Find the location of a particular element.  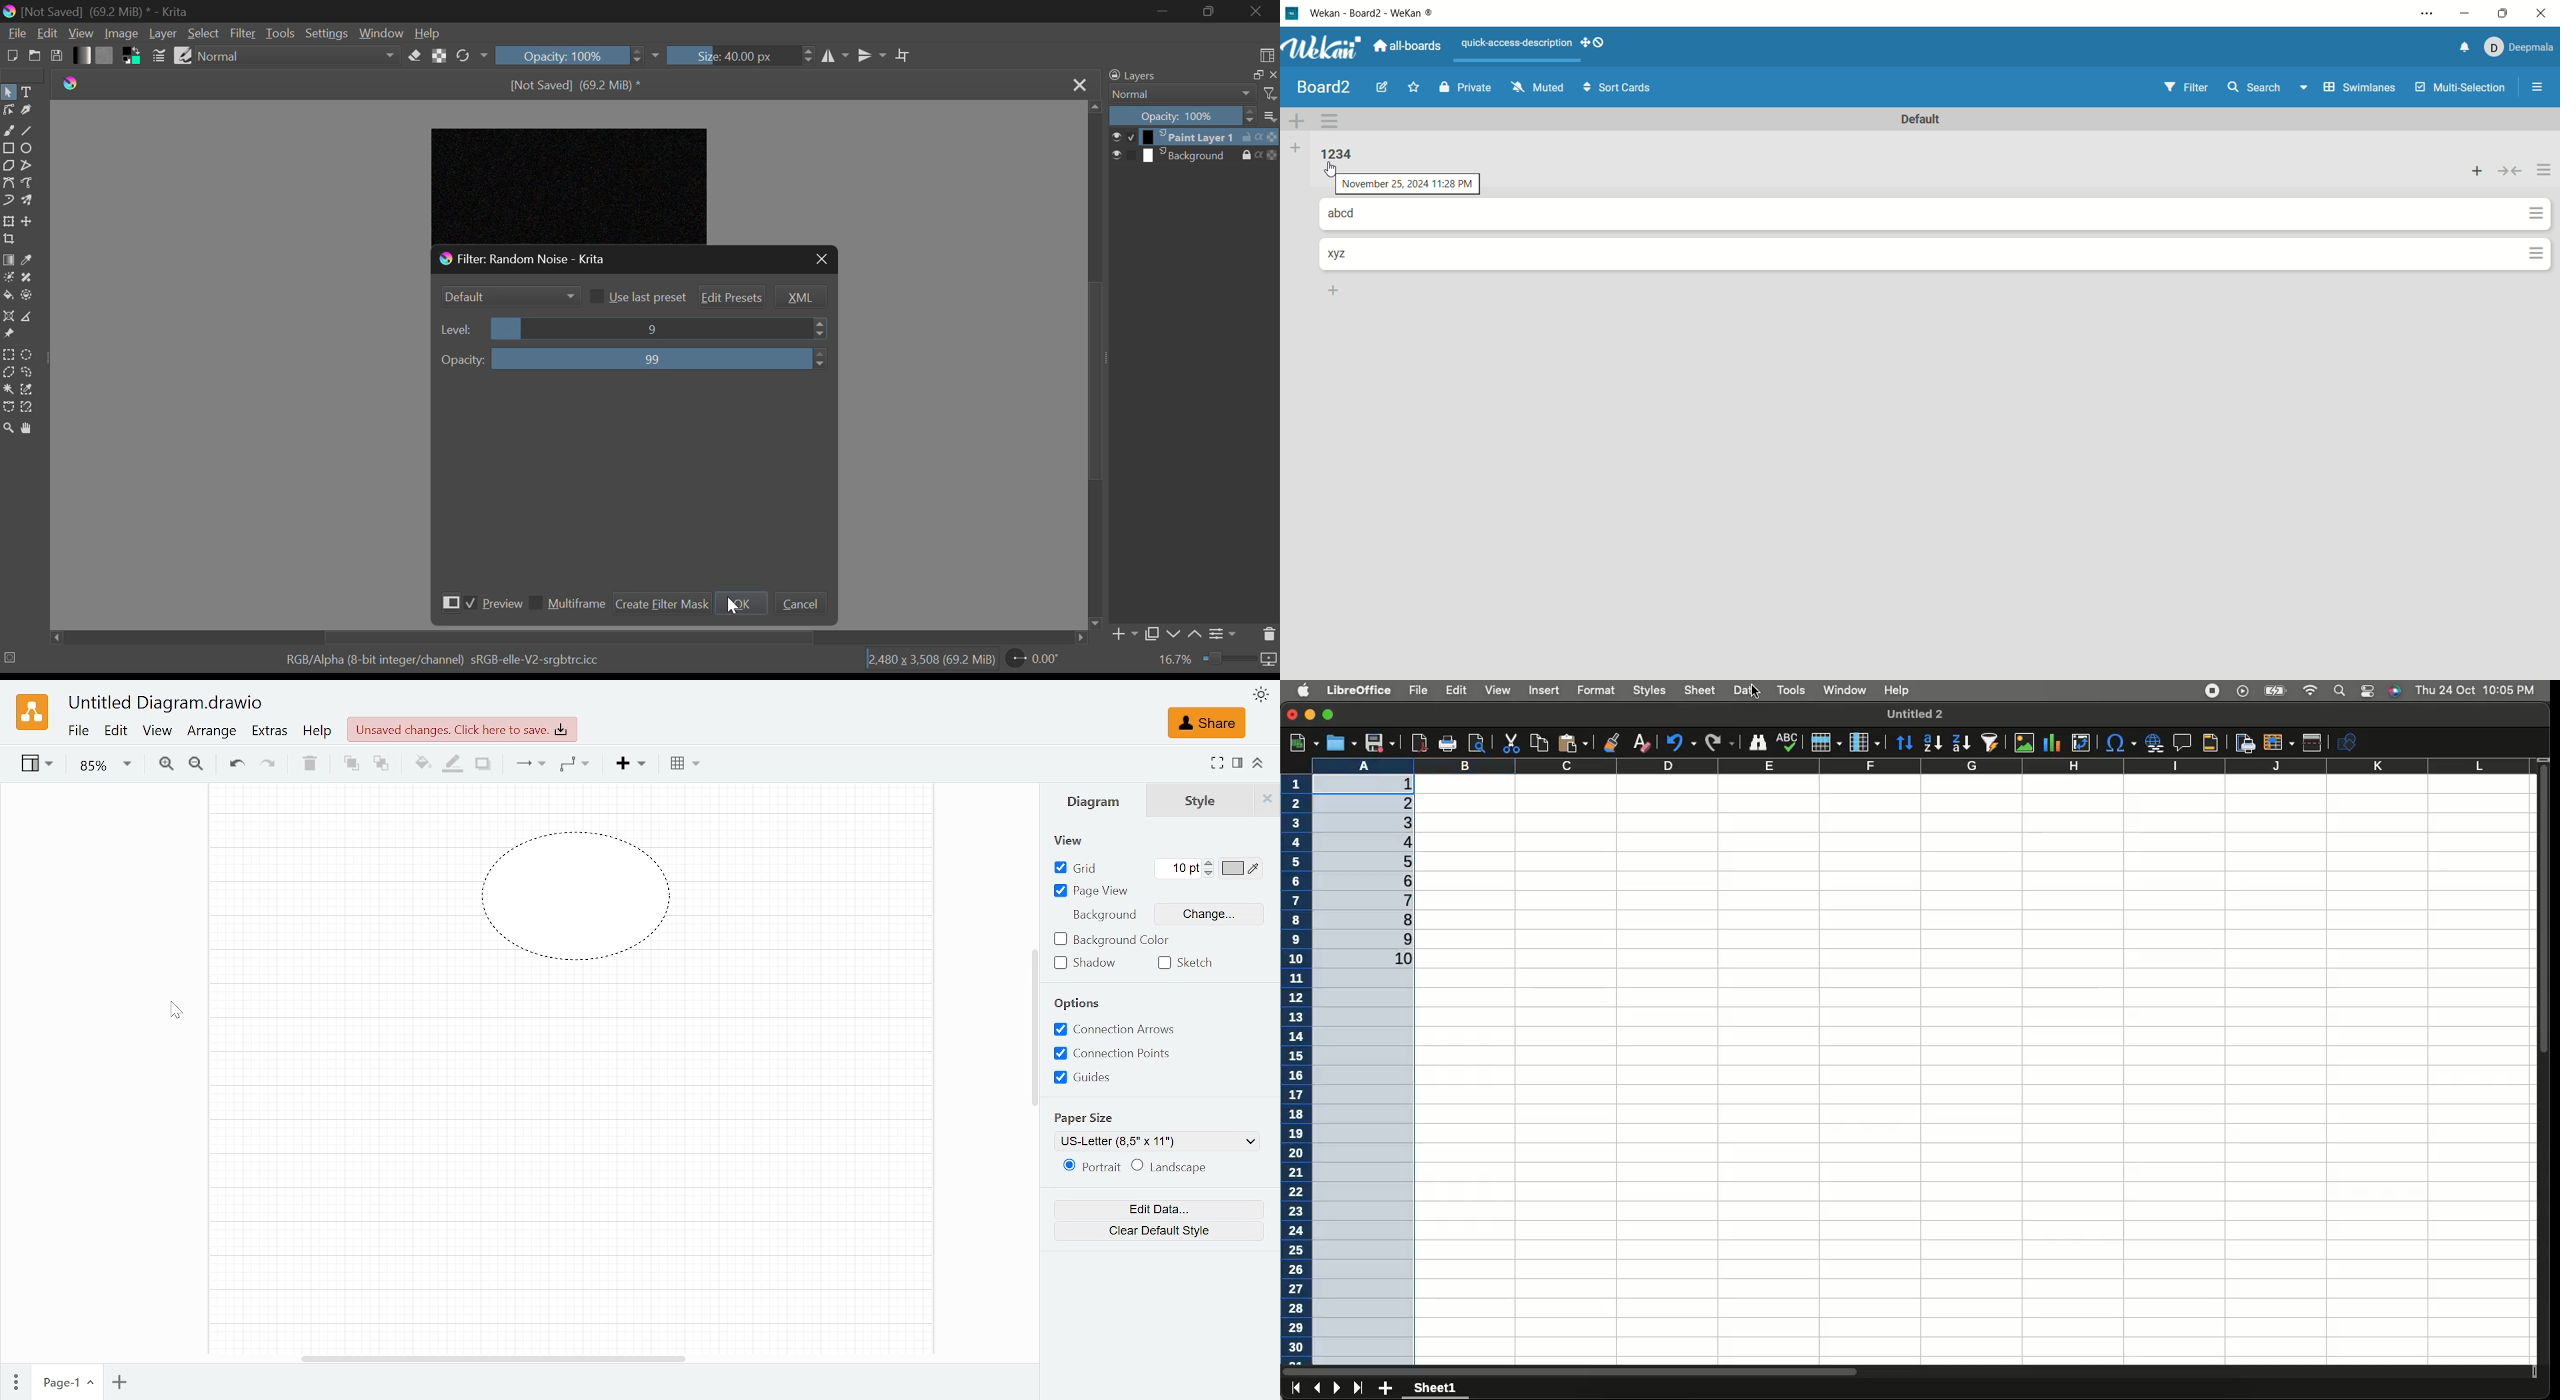

Krita Logo is located at coordinates (72, 82).